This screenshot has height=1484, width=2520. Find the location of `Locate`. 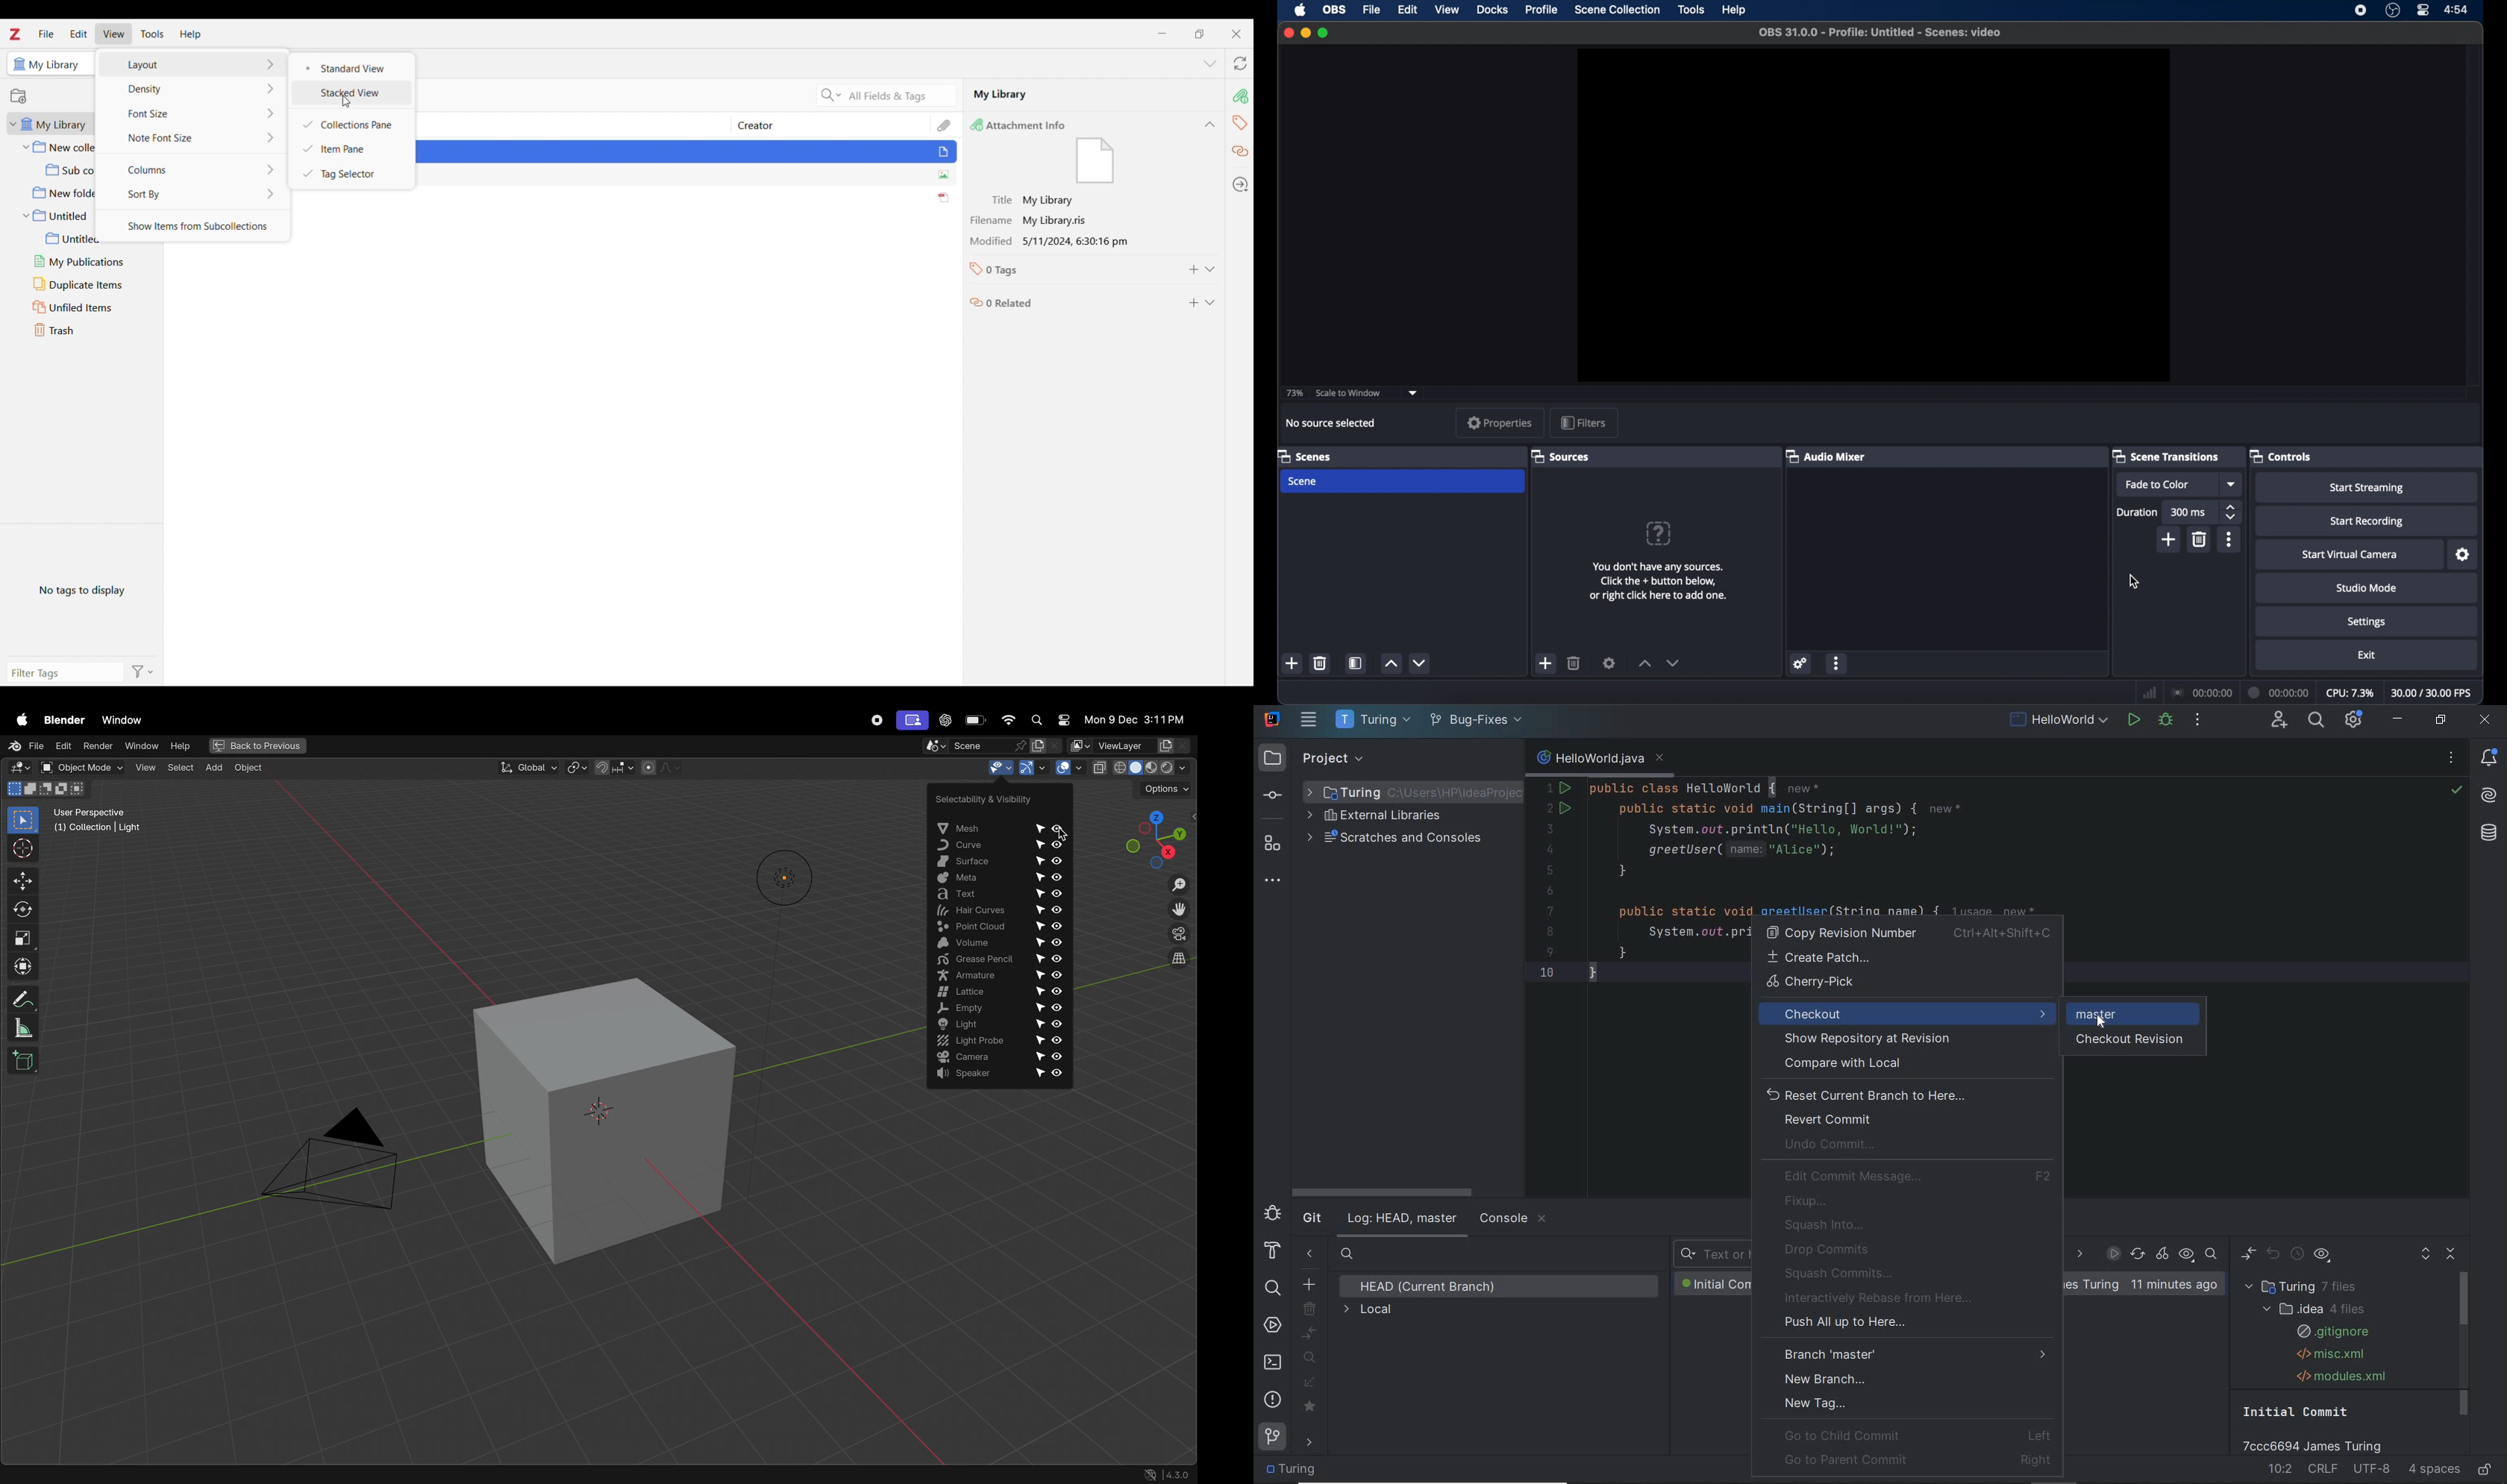

Locate is located at coordinates (1240, 185).